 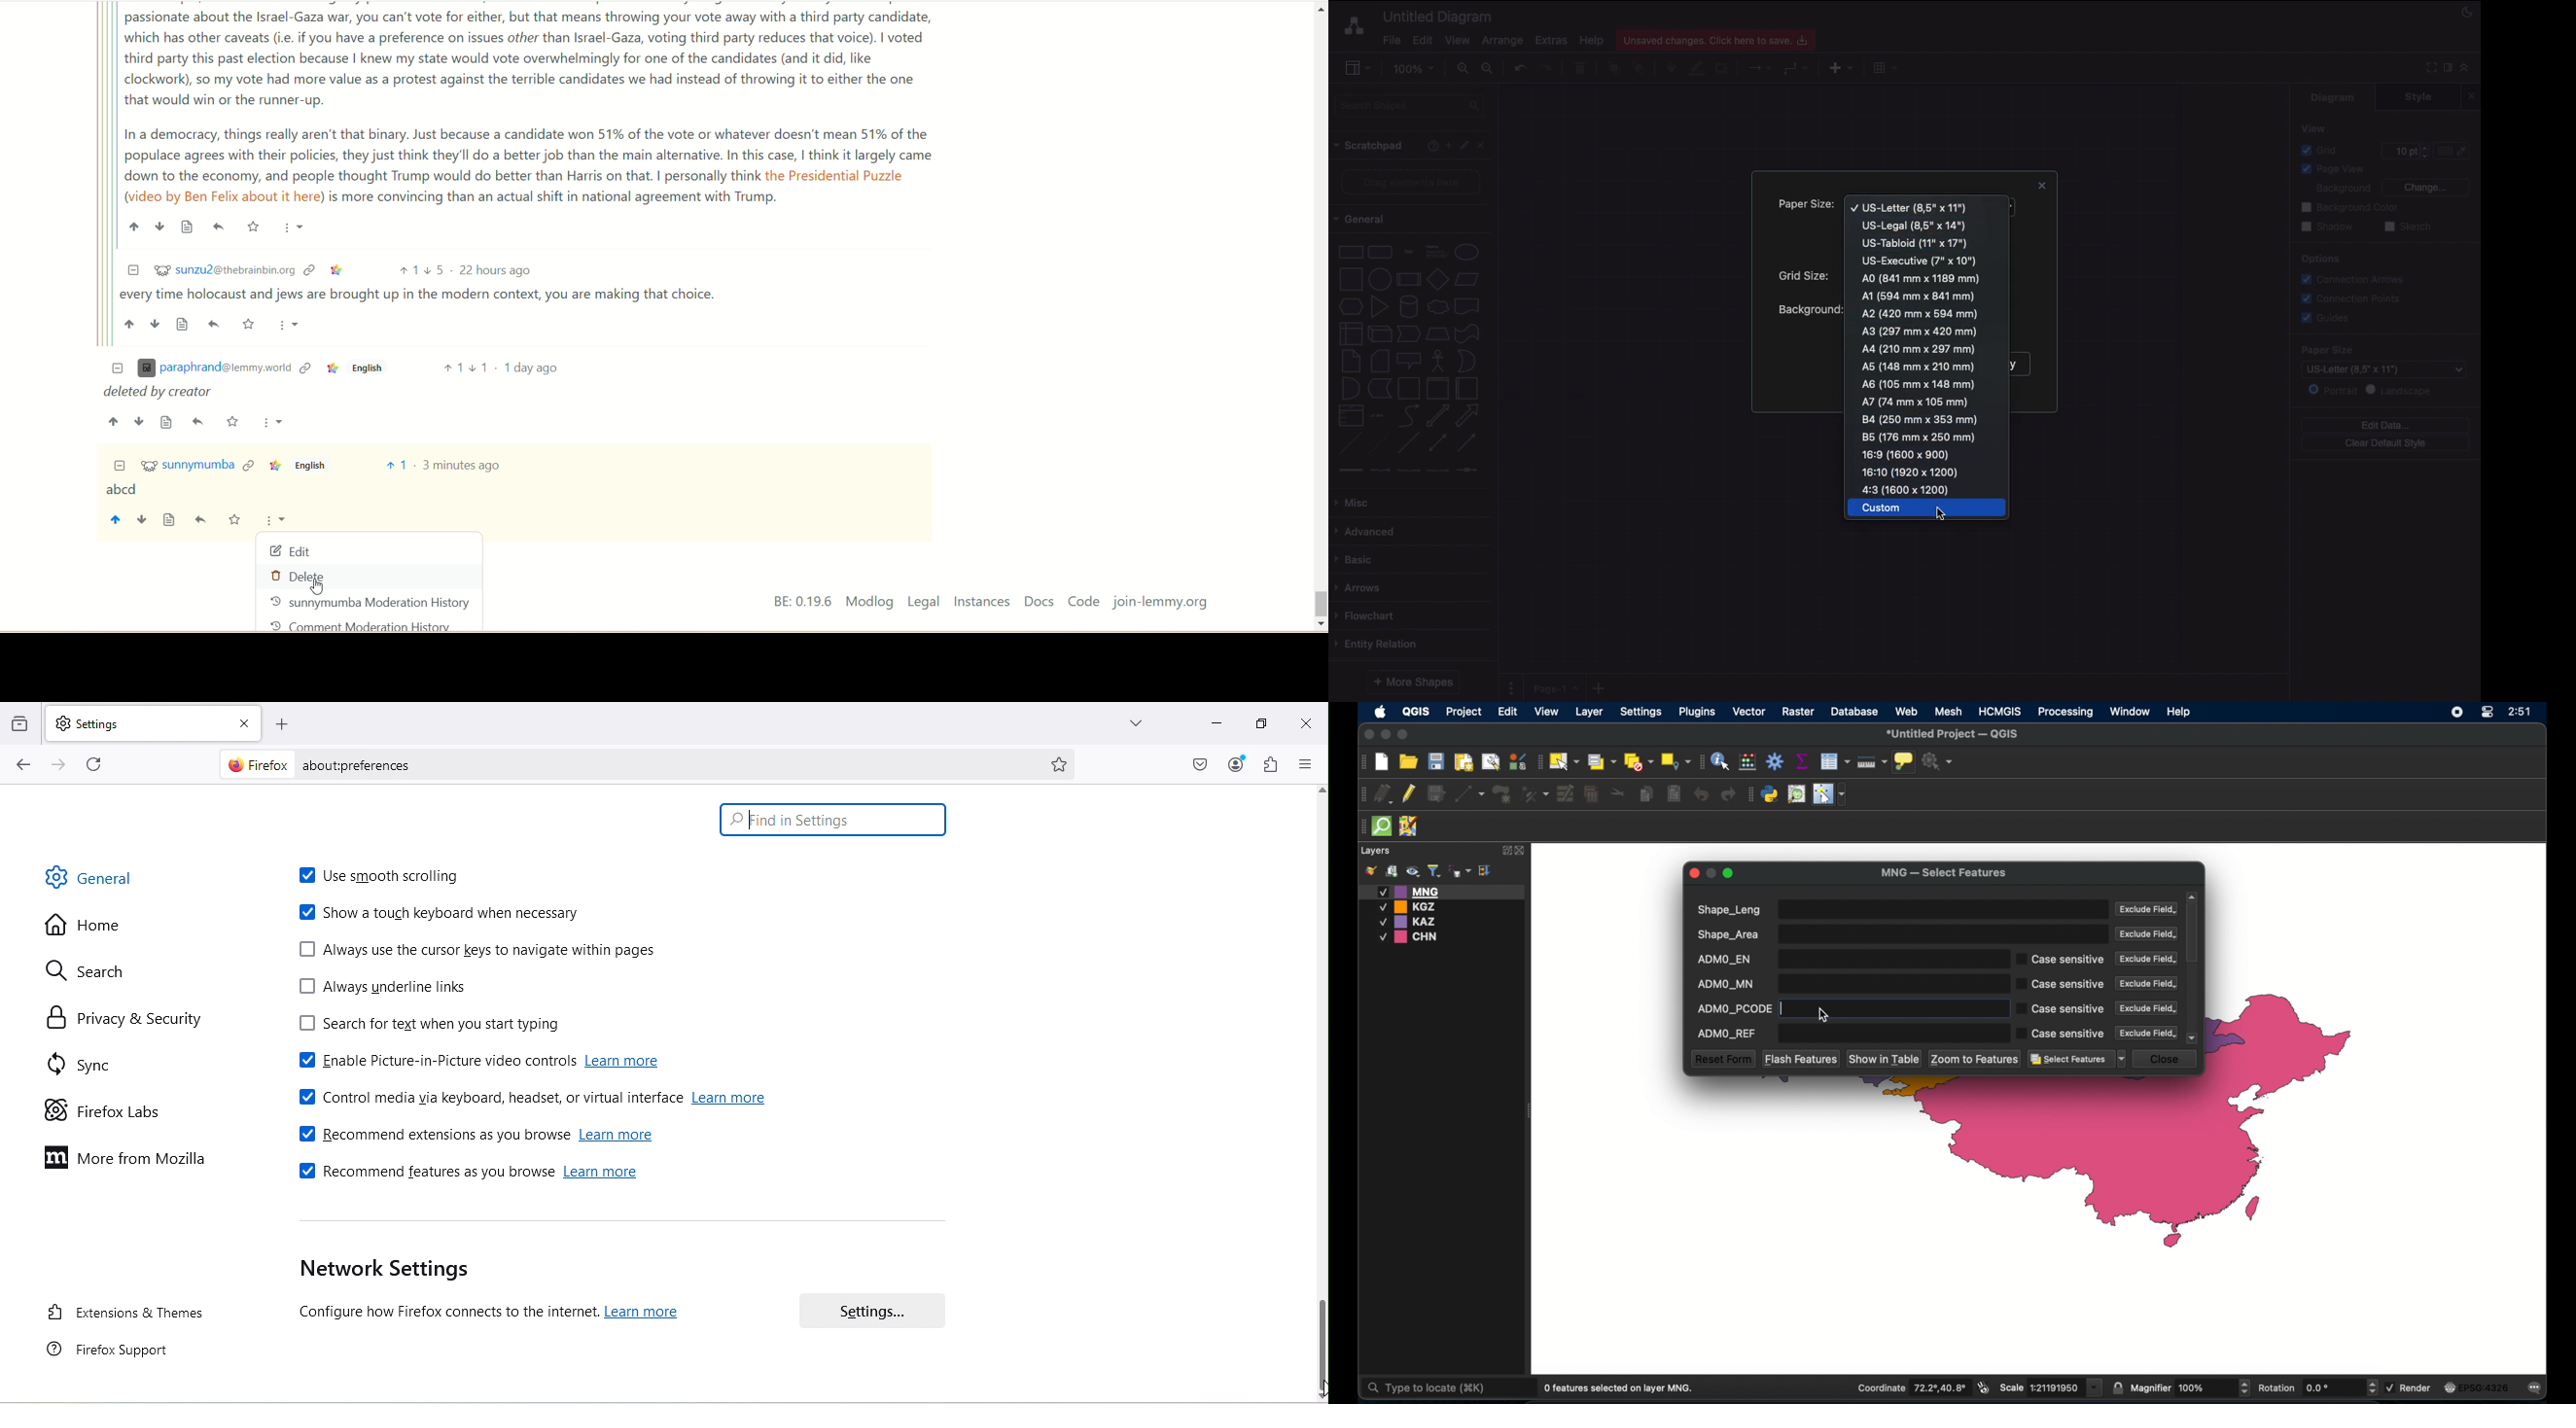 What do you see at coordinates (1434, 871) in the screenshot?
I see `filter legend` at bounding box center [1434, 871].